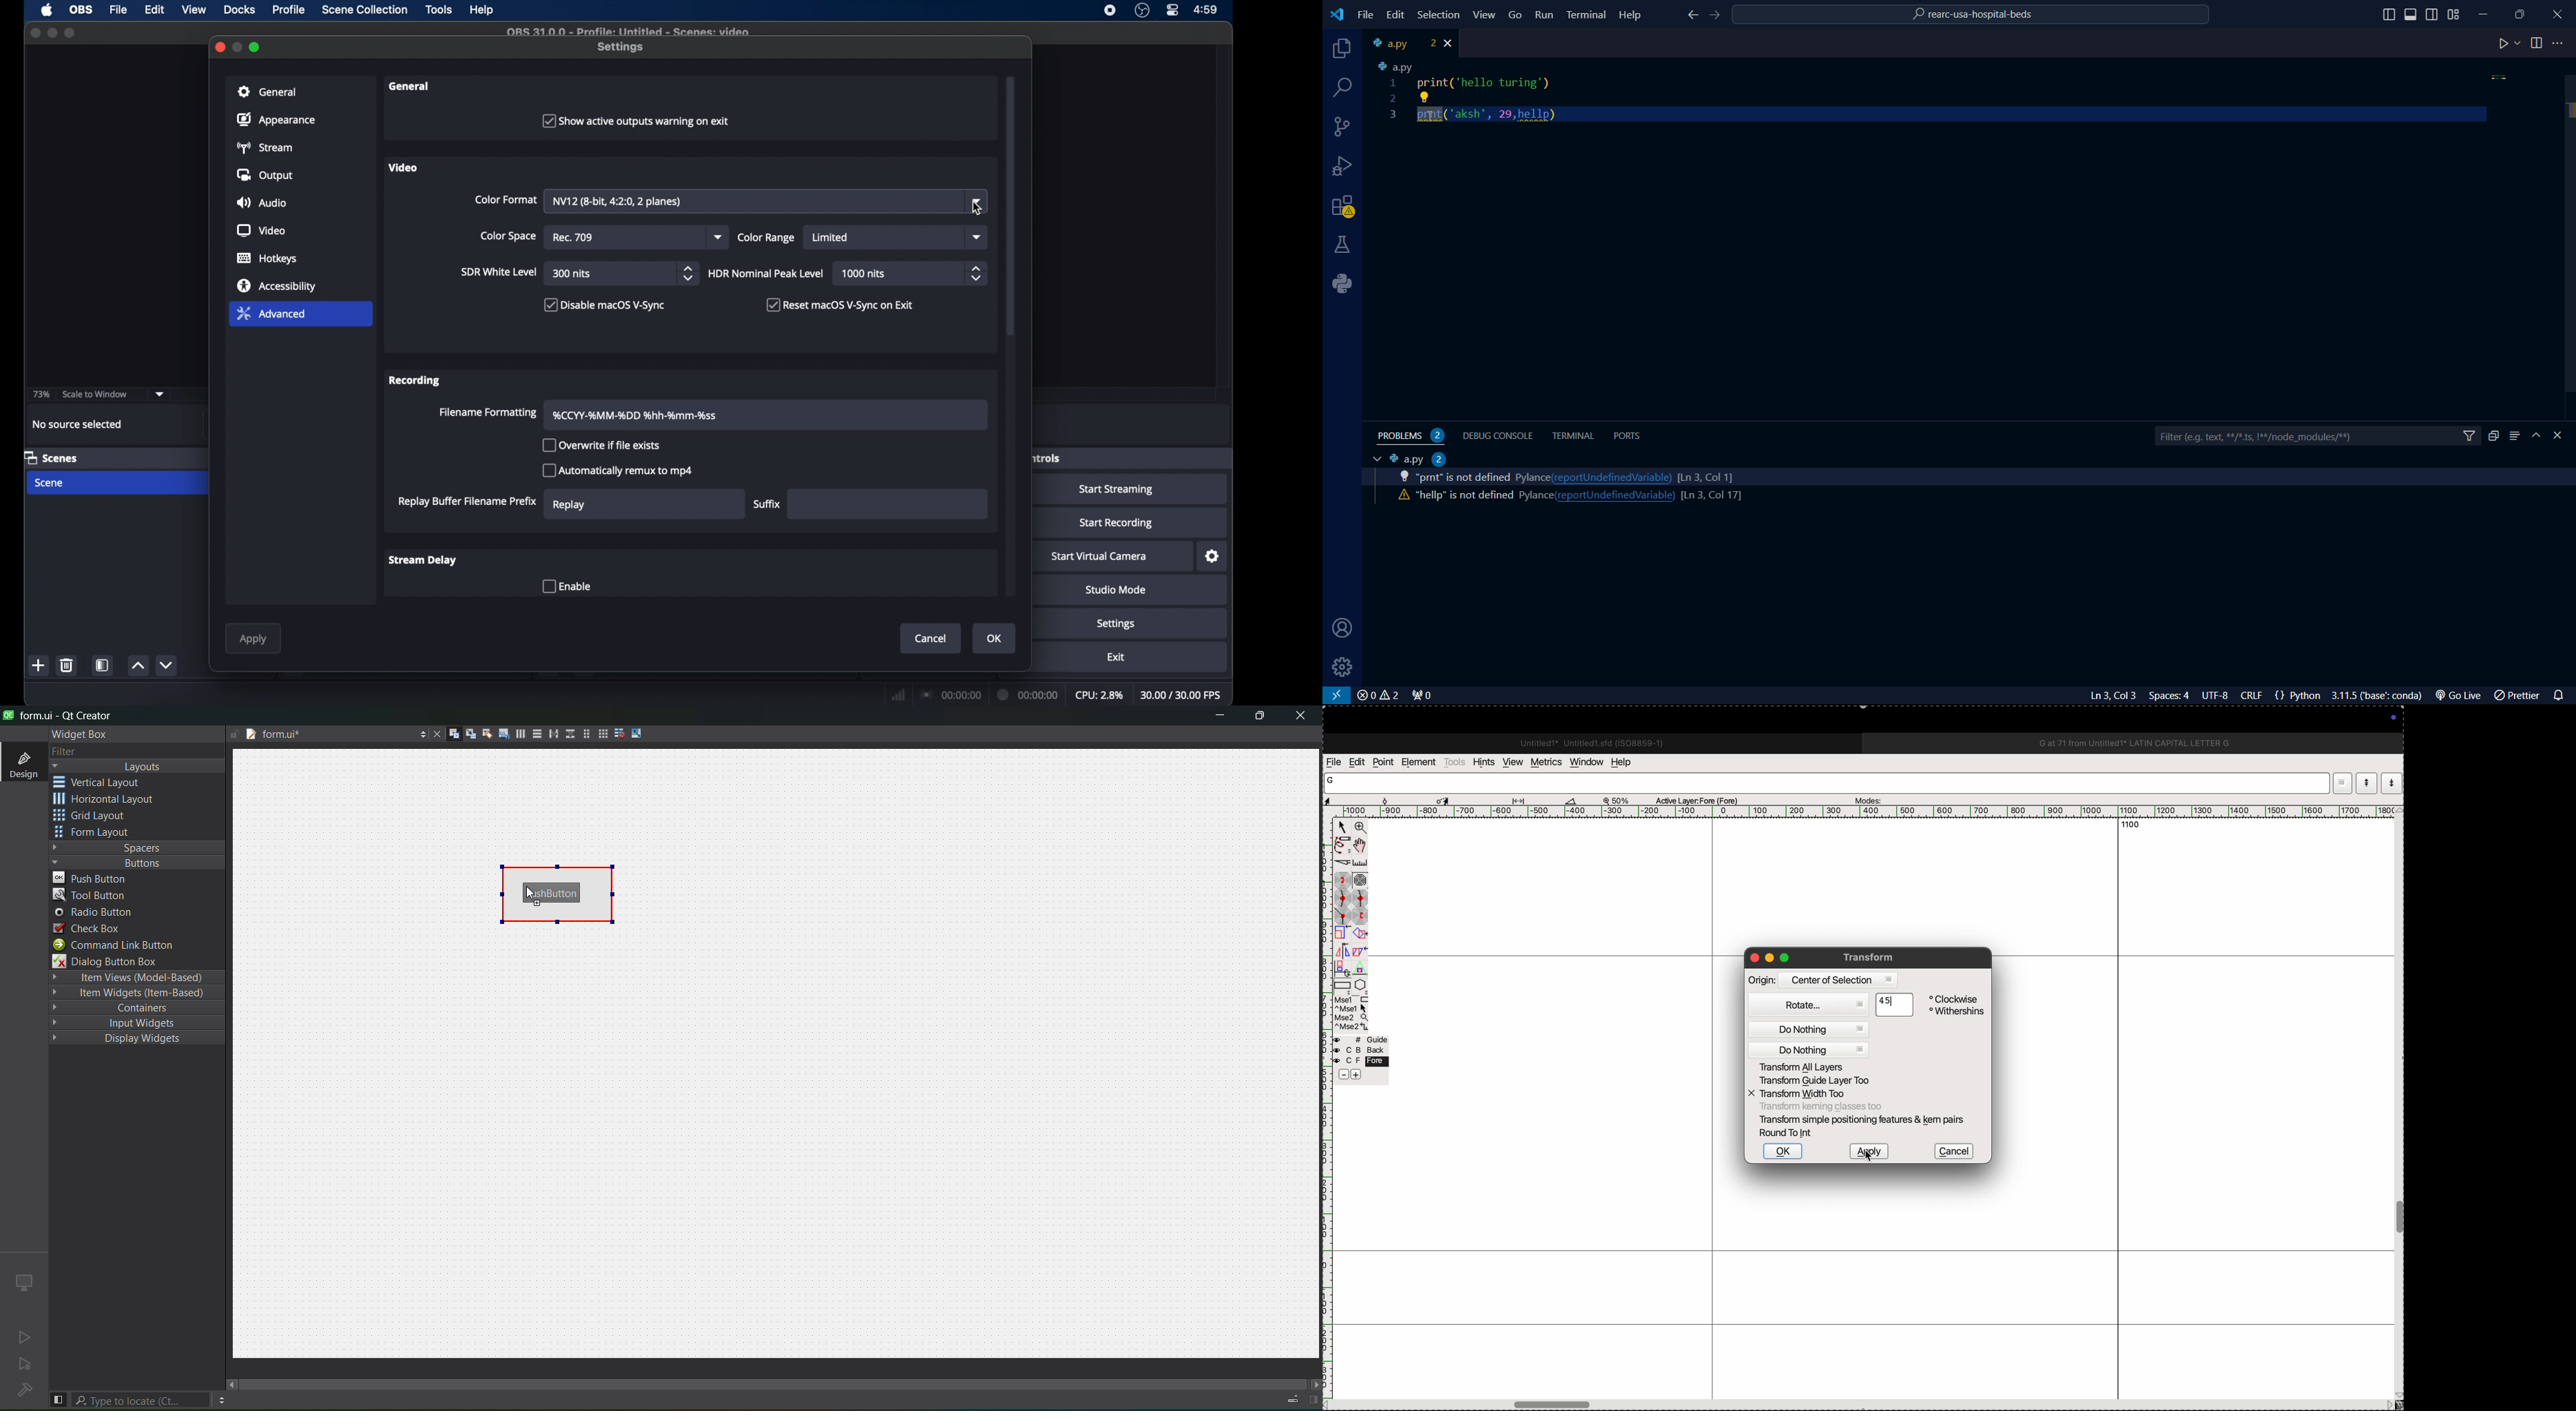 The height and width of the screenshot is (1428, 2576). What do you see at coordinates (433, 734) in the screenshot?
I see `close tab` at bounding box center [433, 734].